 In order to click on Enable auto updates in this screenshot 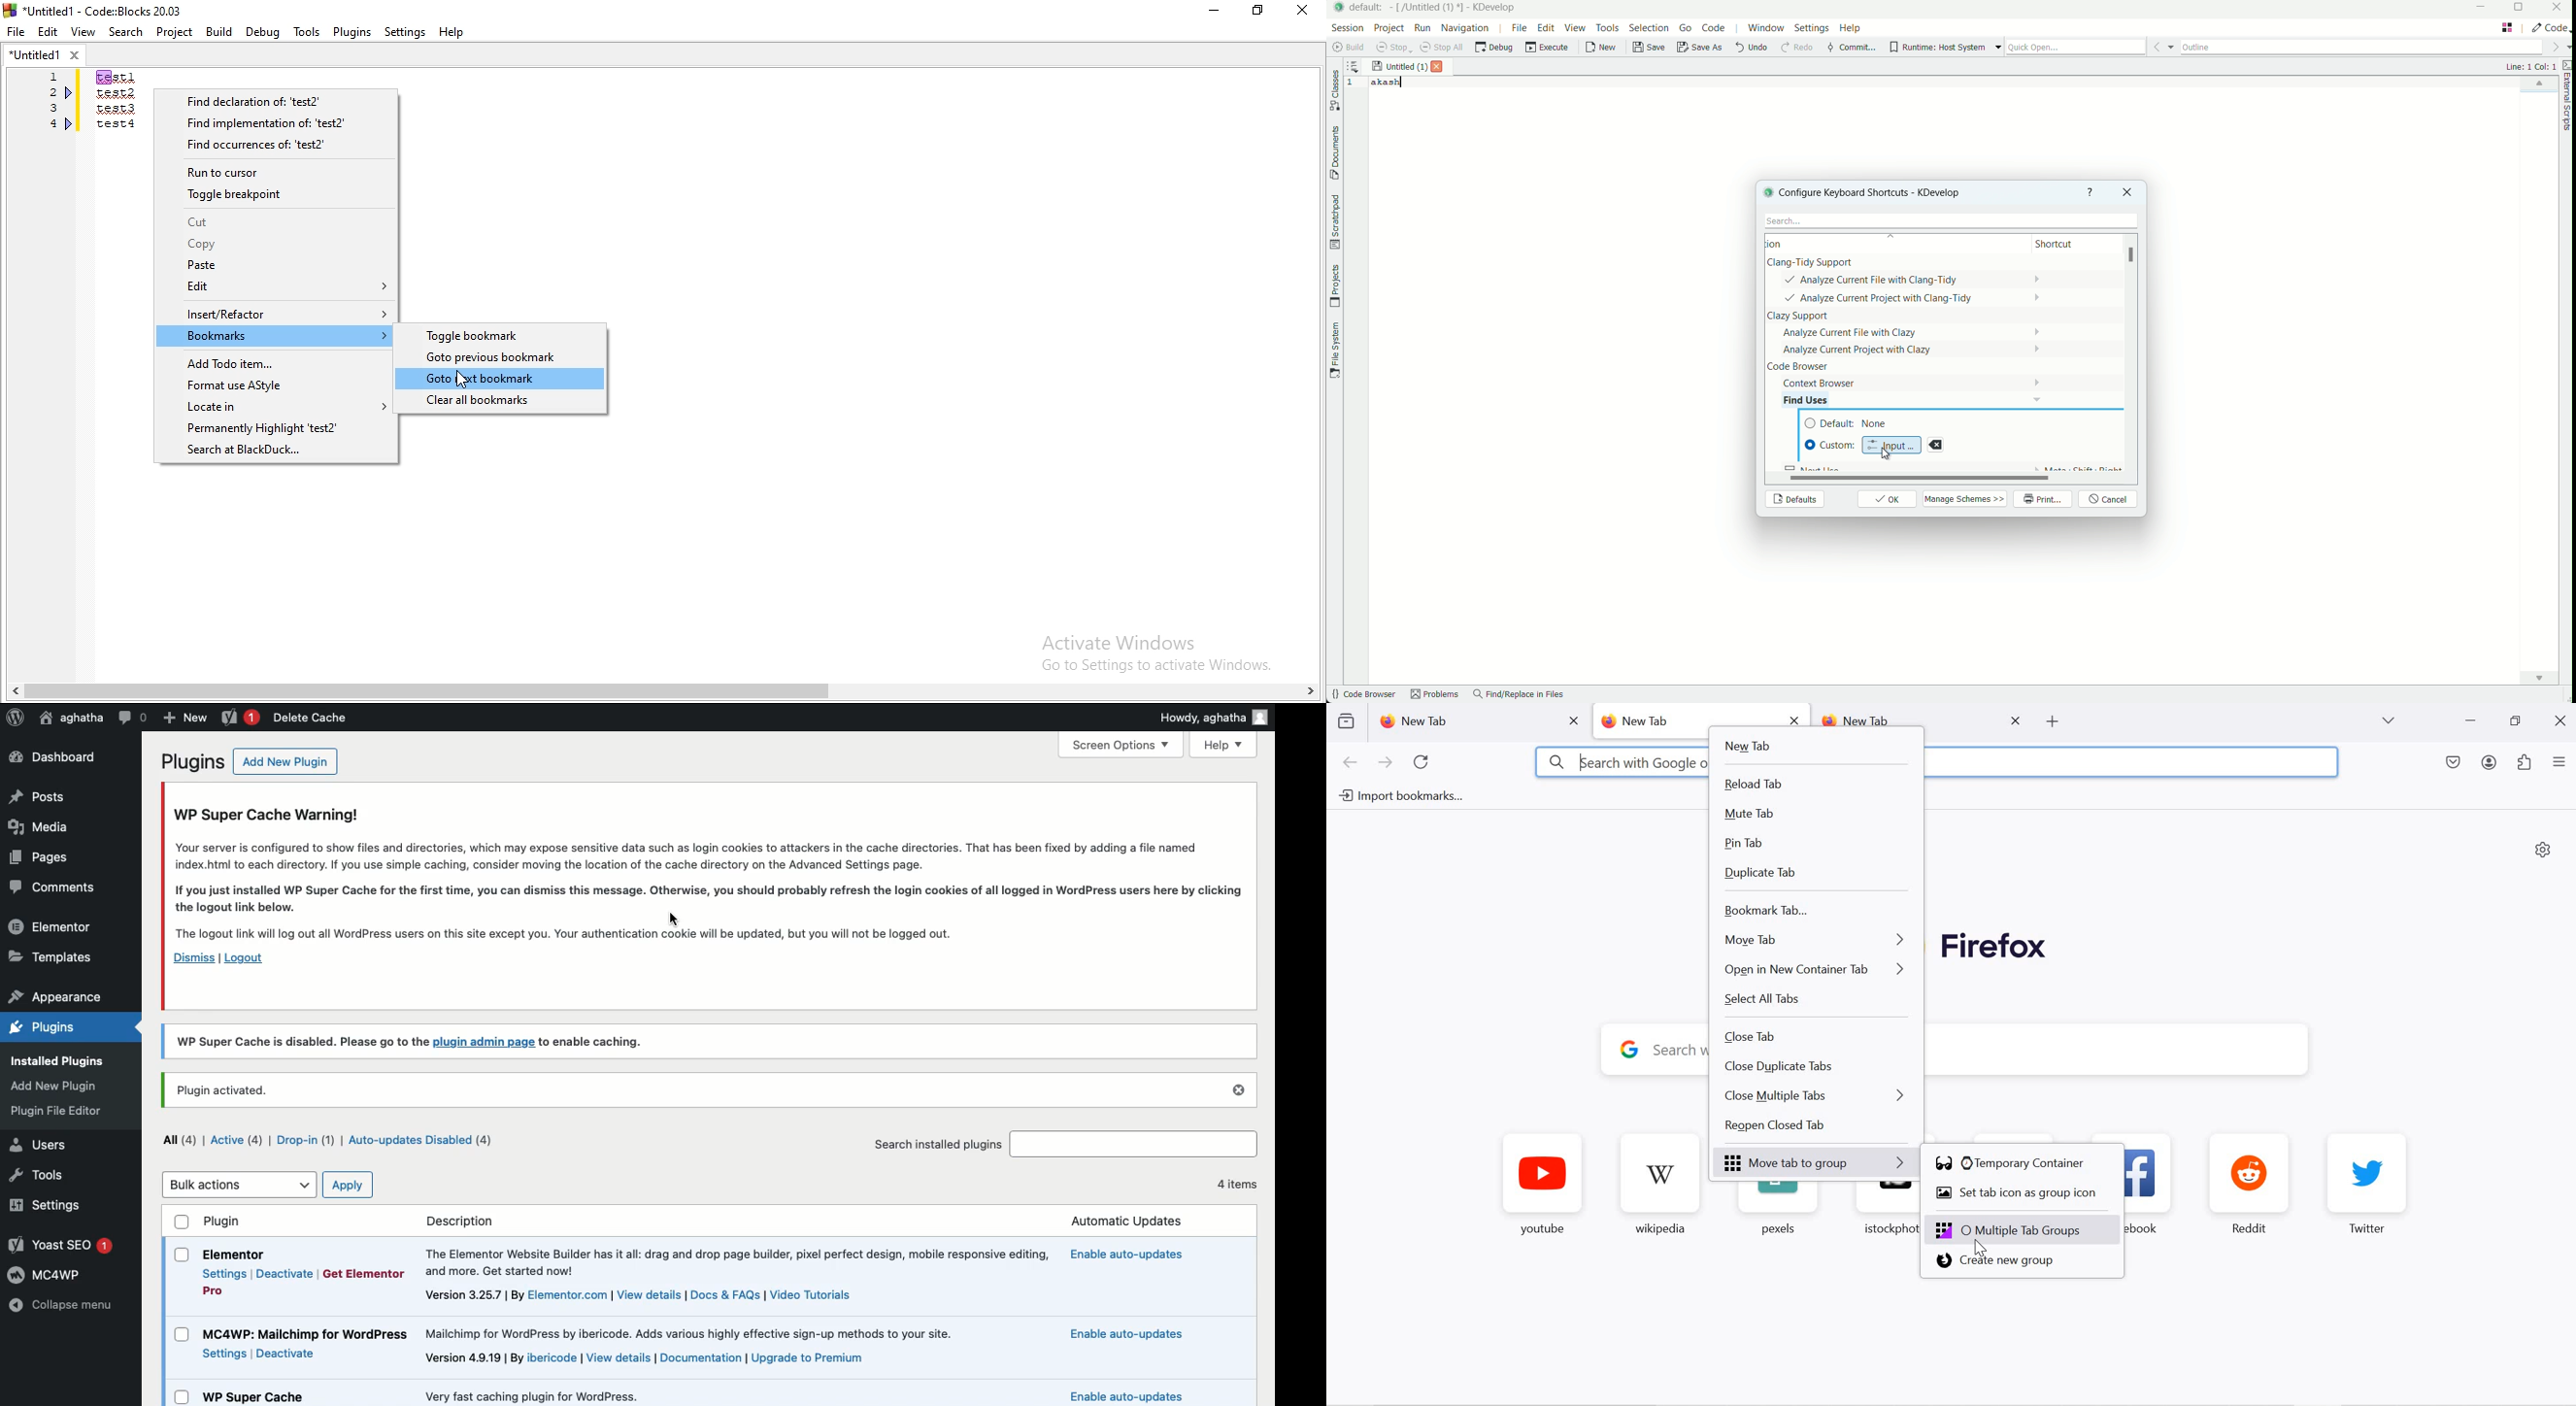, I will do `click(1124, 1336)`.